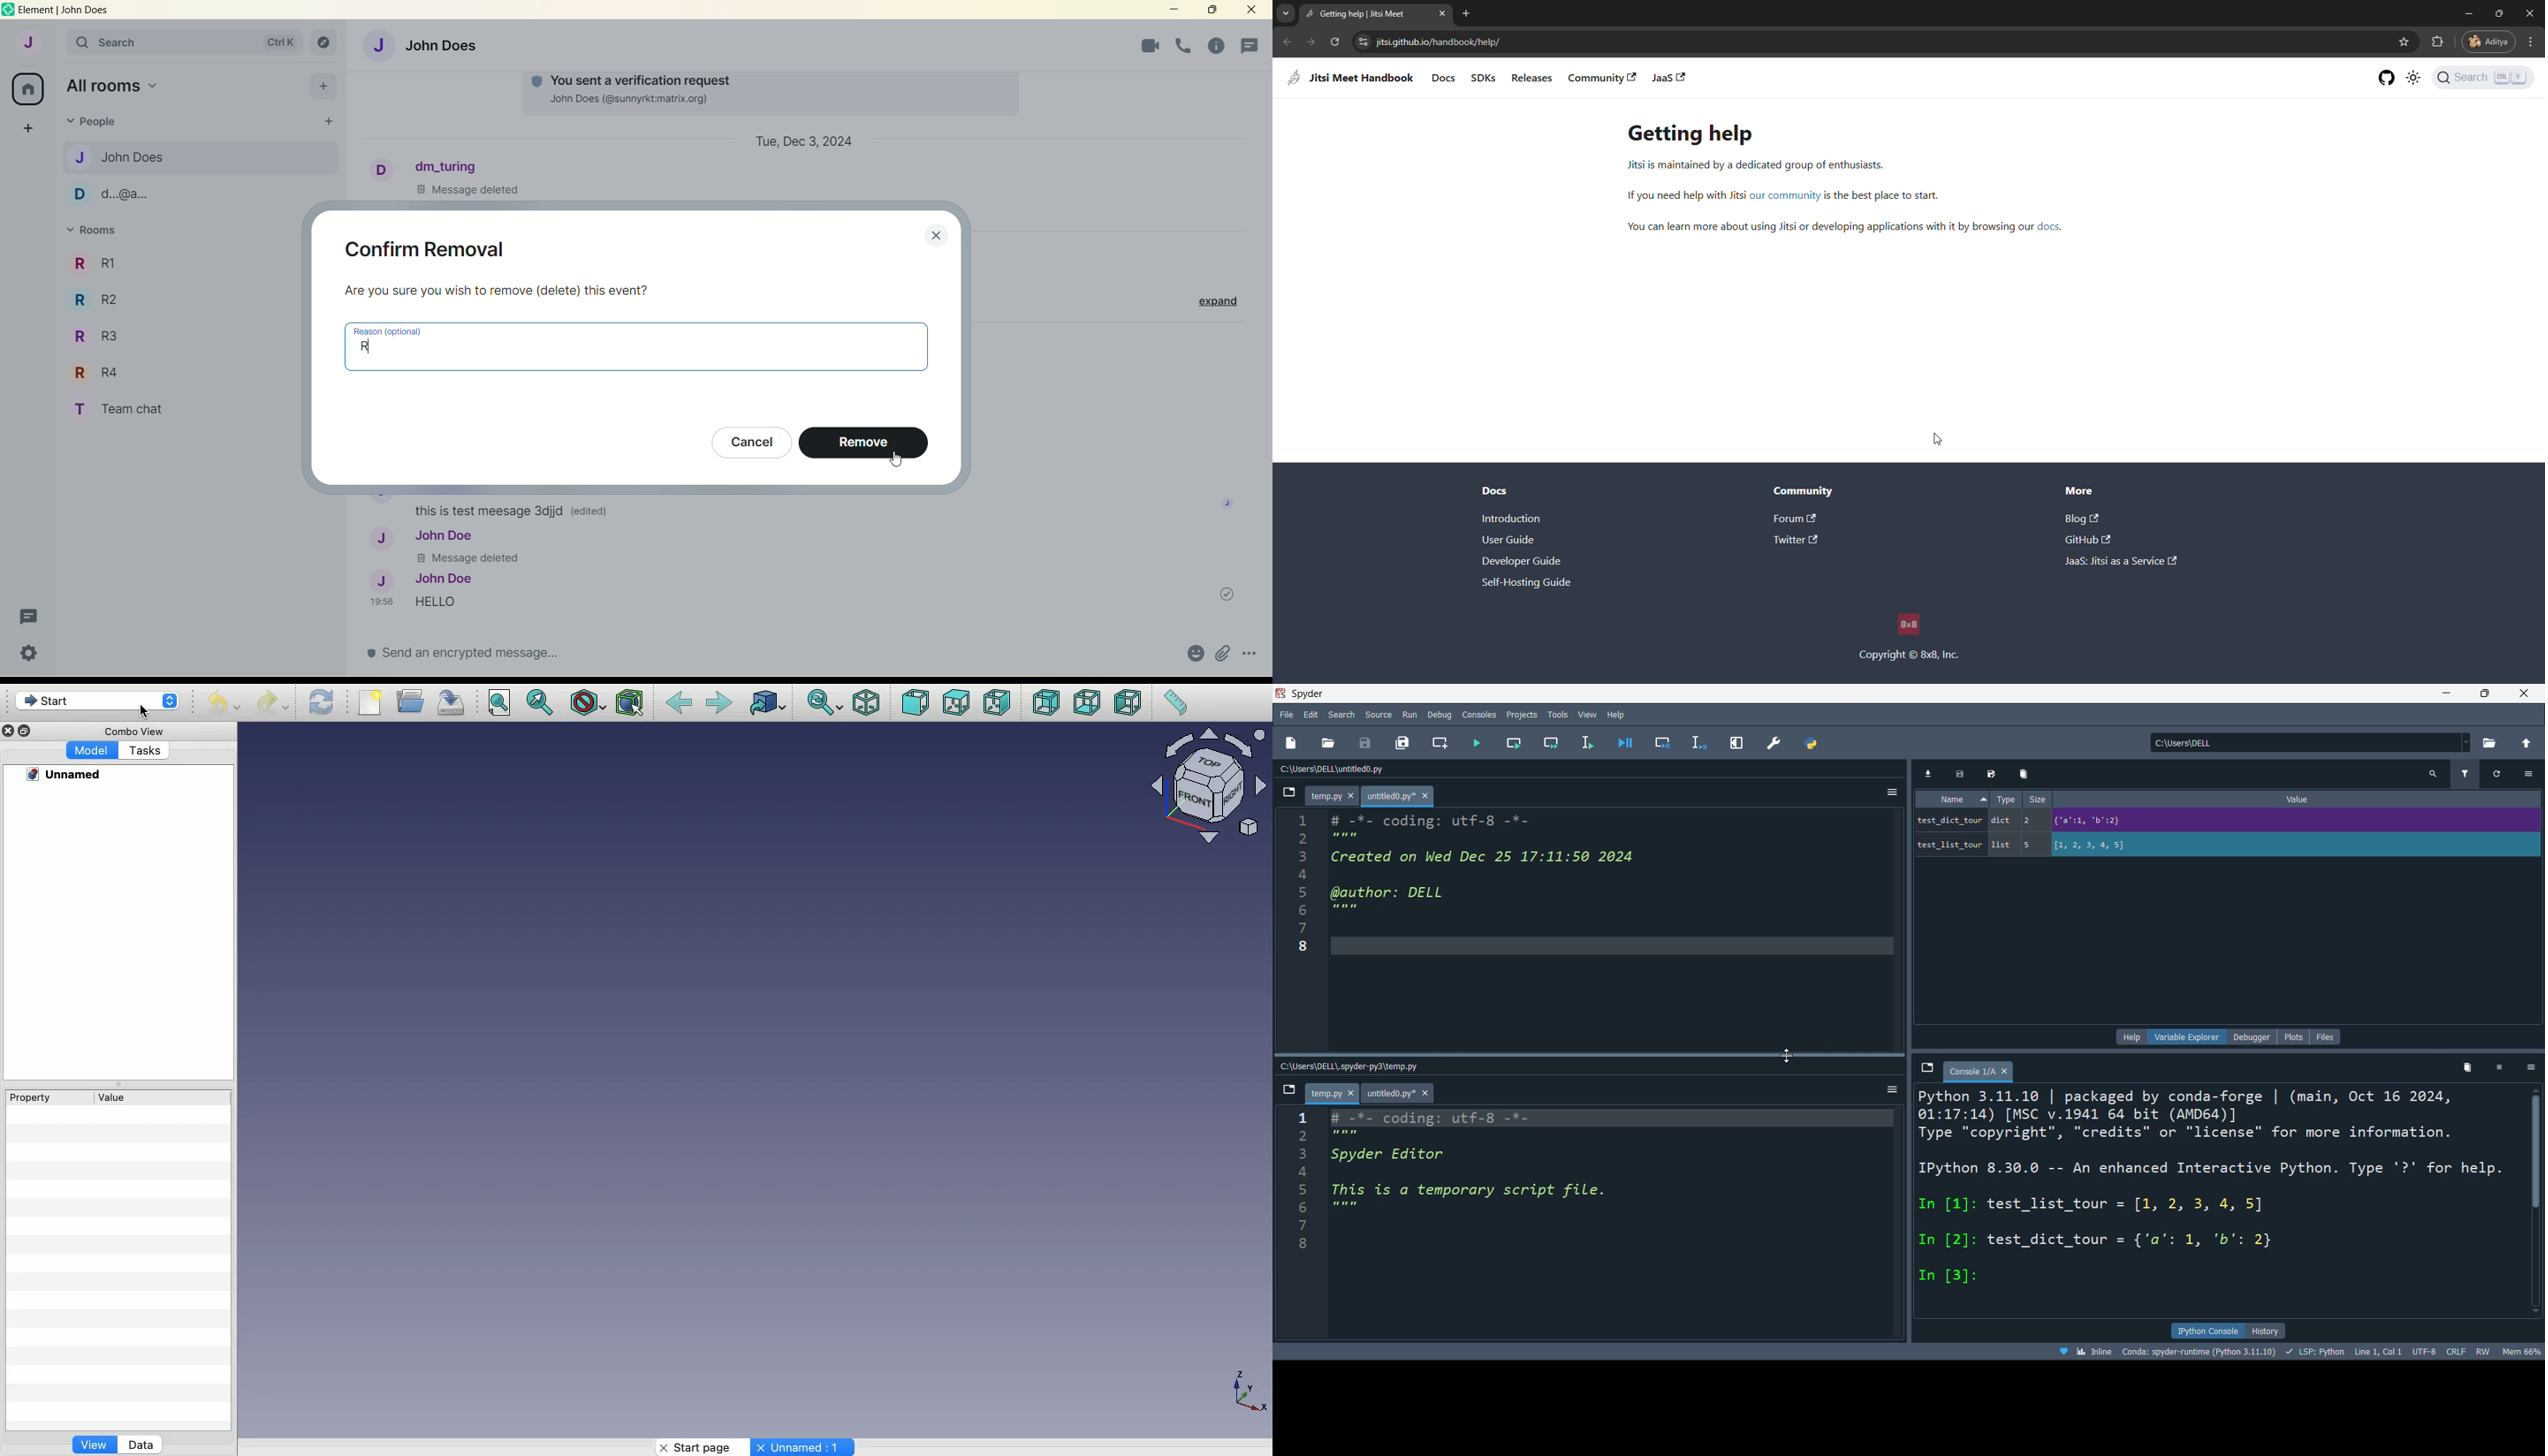 The height and width of the screenshot is (1456, 2548). I want to click on Duplicate, so click(27, 731).